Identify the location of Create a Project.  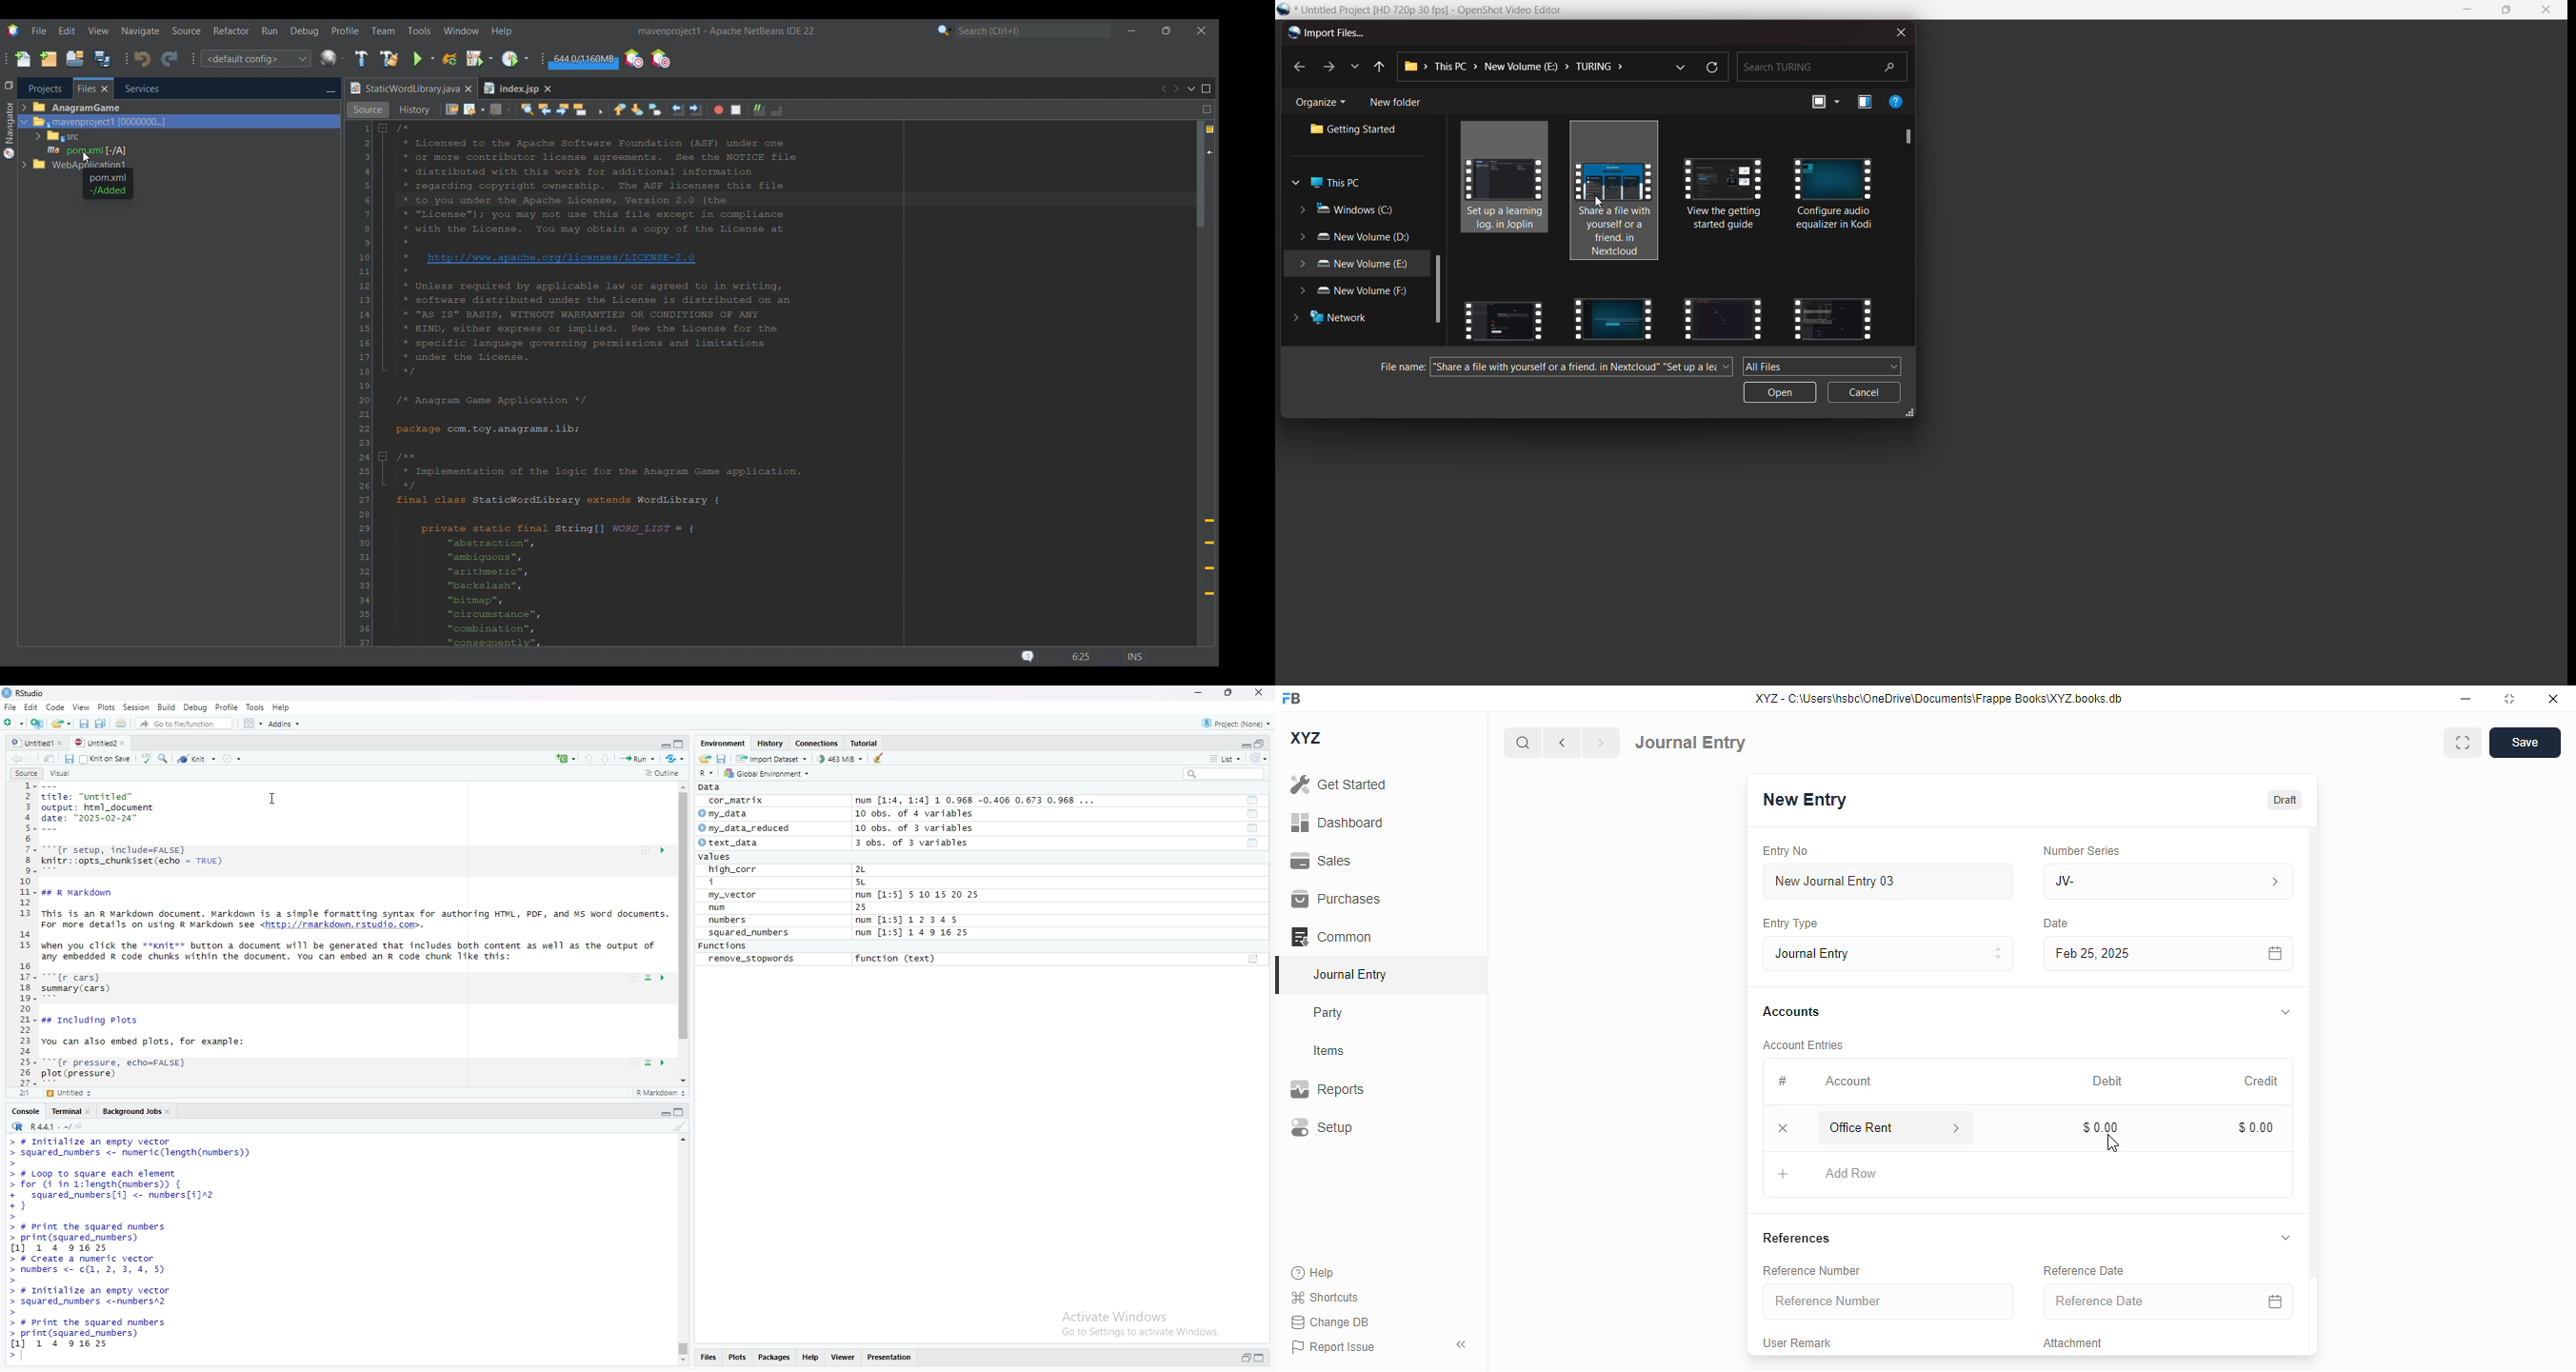
(36, 723).